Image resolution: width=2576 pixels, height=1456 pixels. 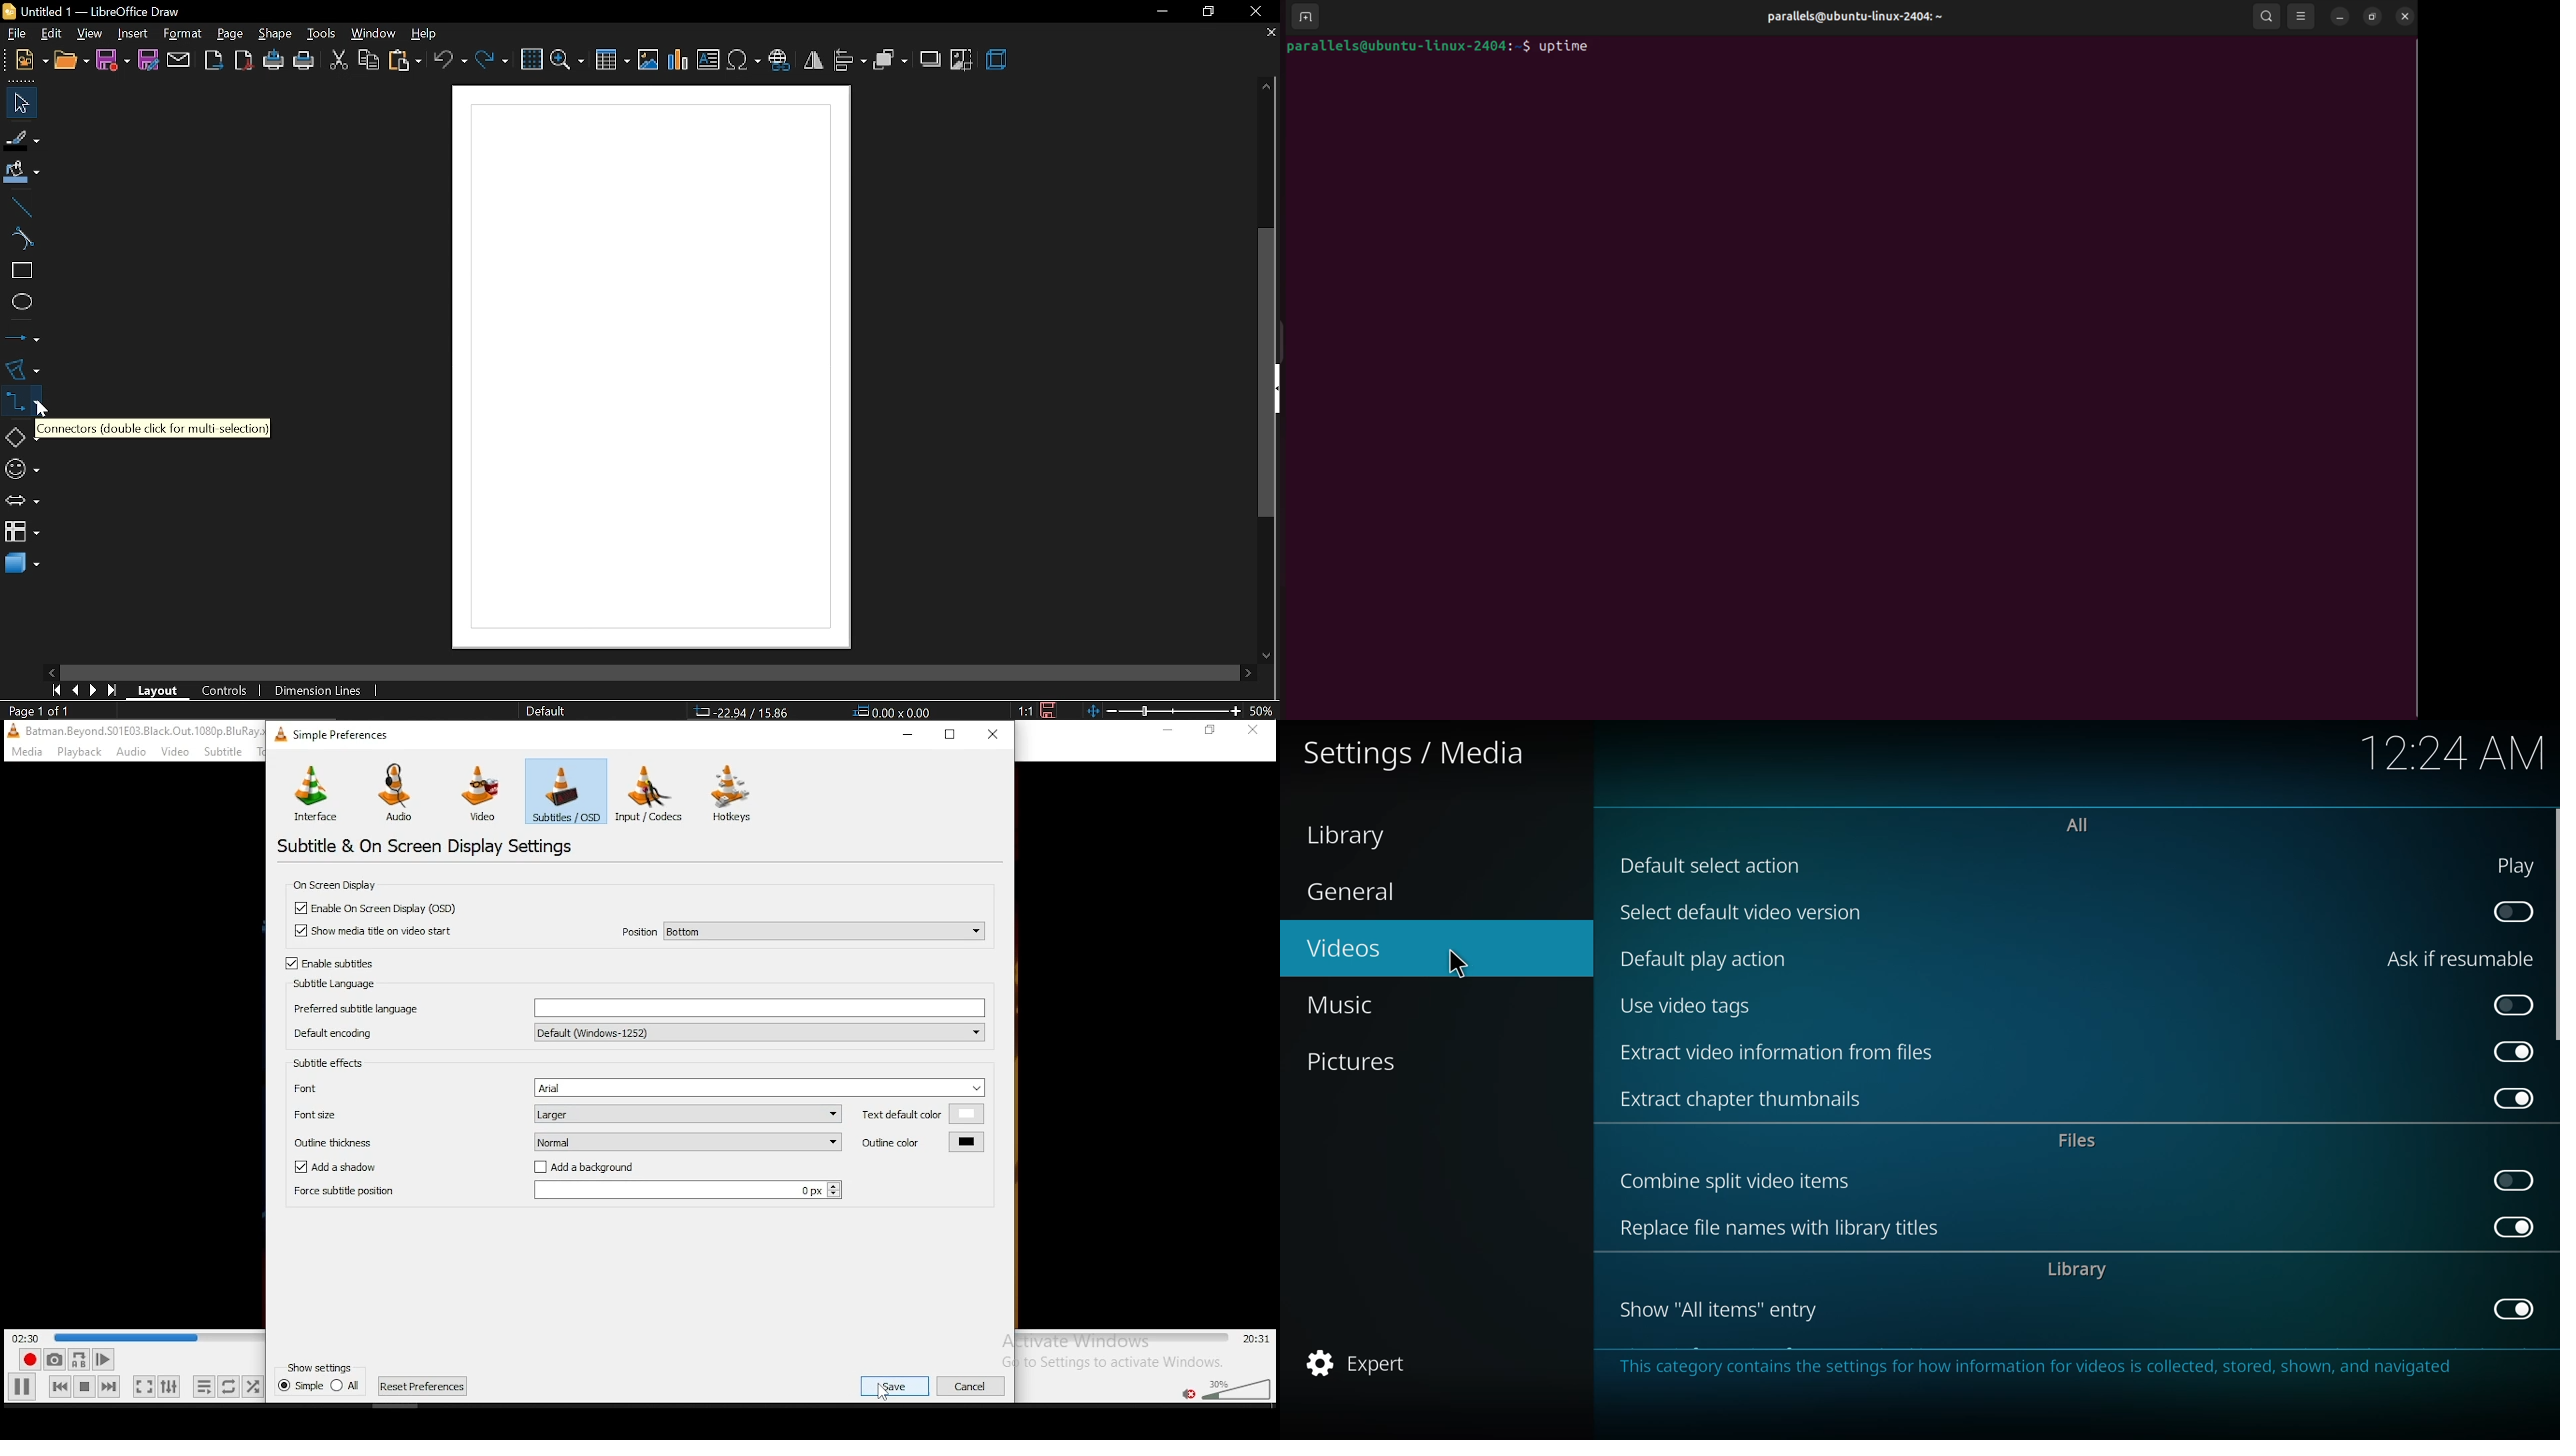 I want to click on video, so click(x=175, y=753).